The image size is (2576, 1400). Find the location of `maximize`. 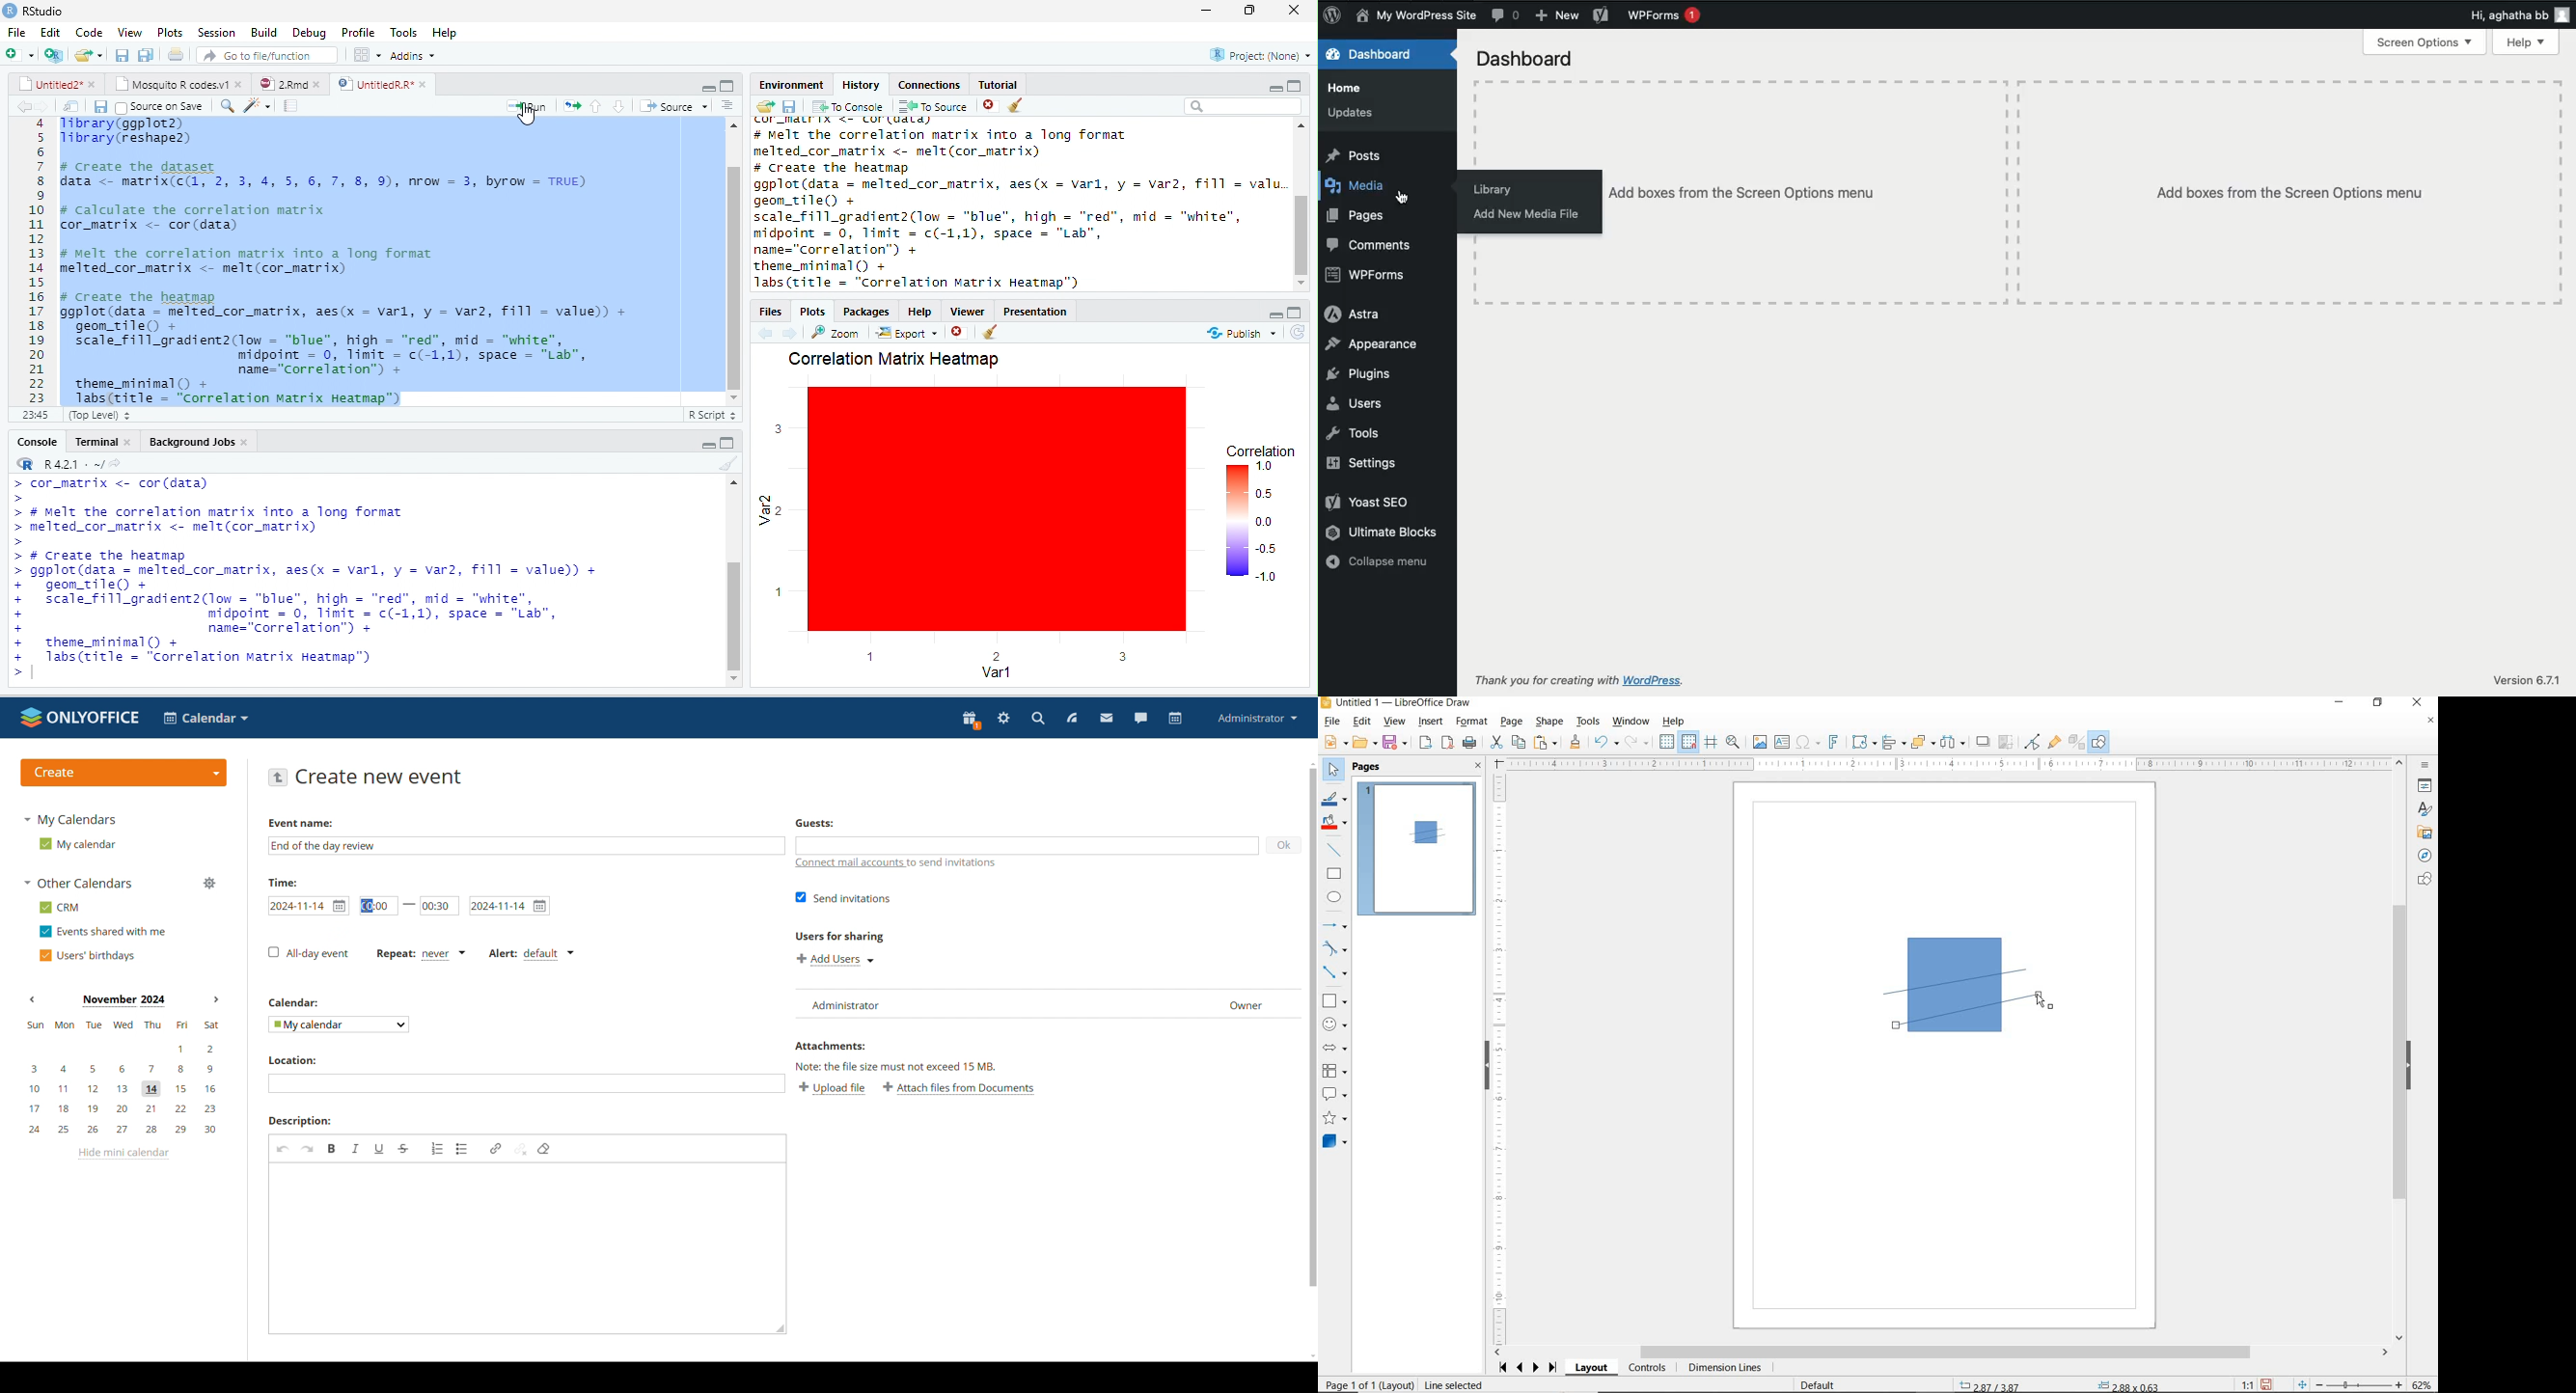

maximize is located at coordinates (728, 443).